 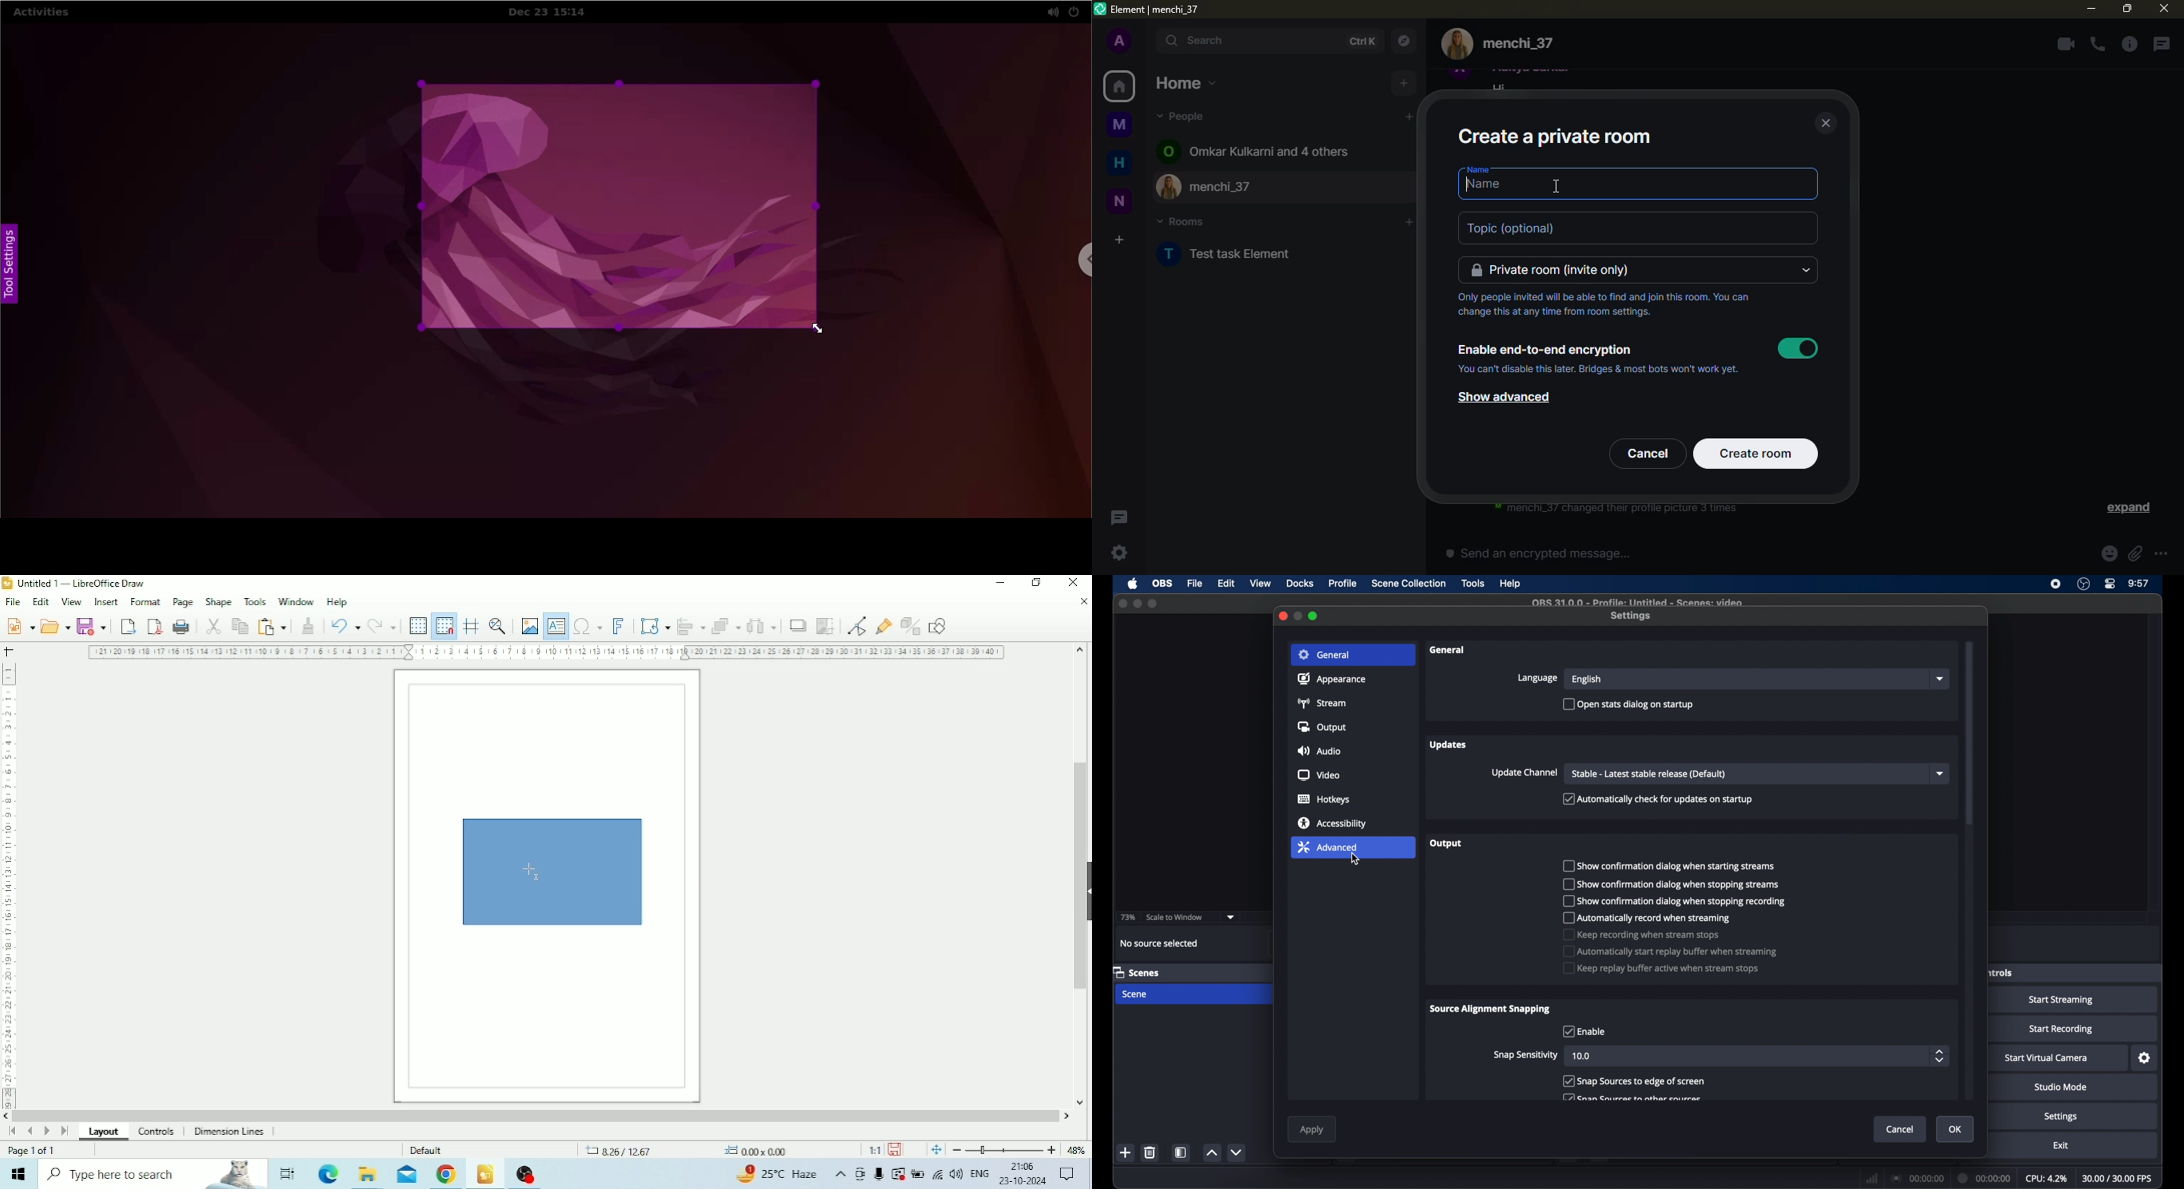 I want to click on updates, so click(x=1449, y=744).